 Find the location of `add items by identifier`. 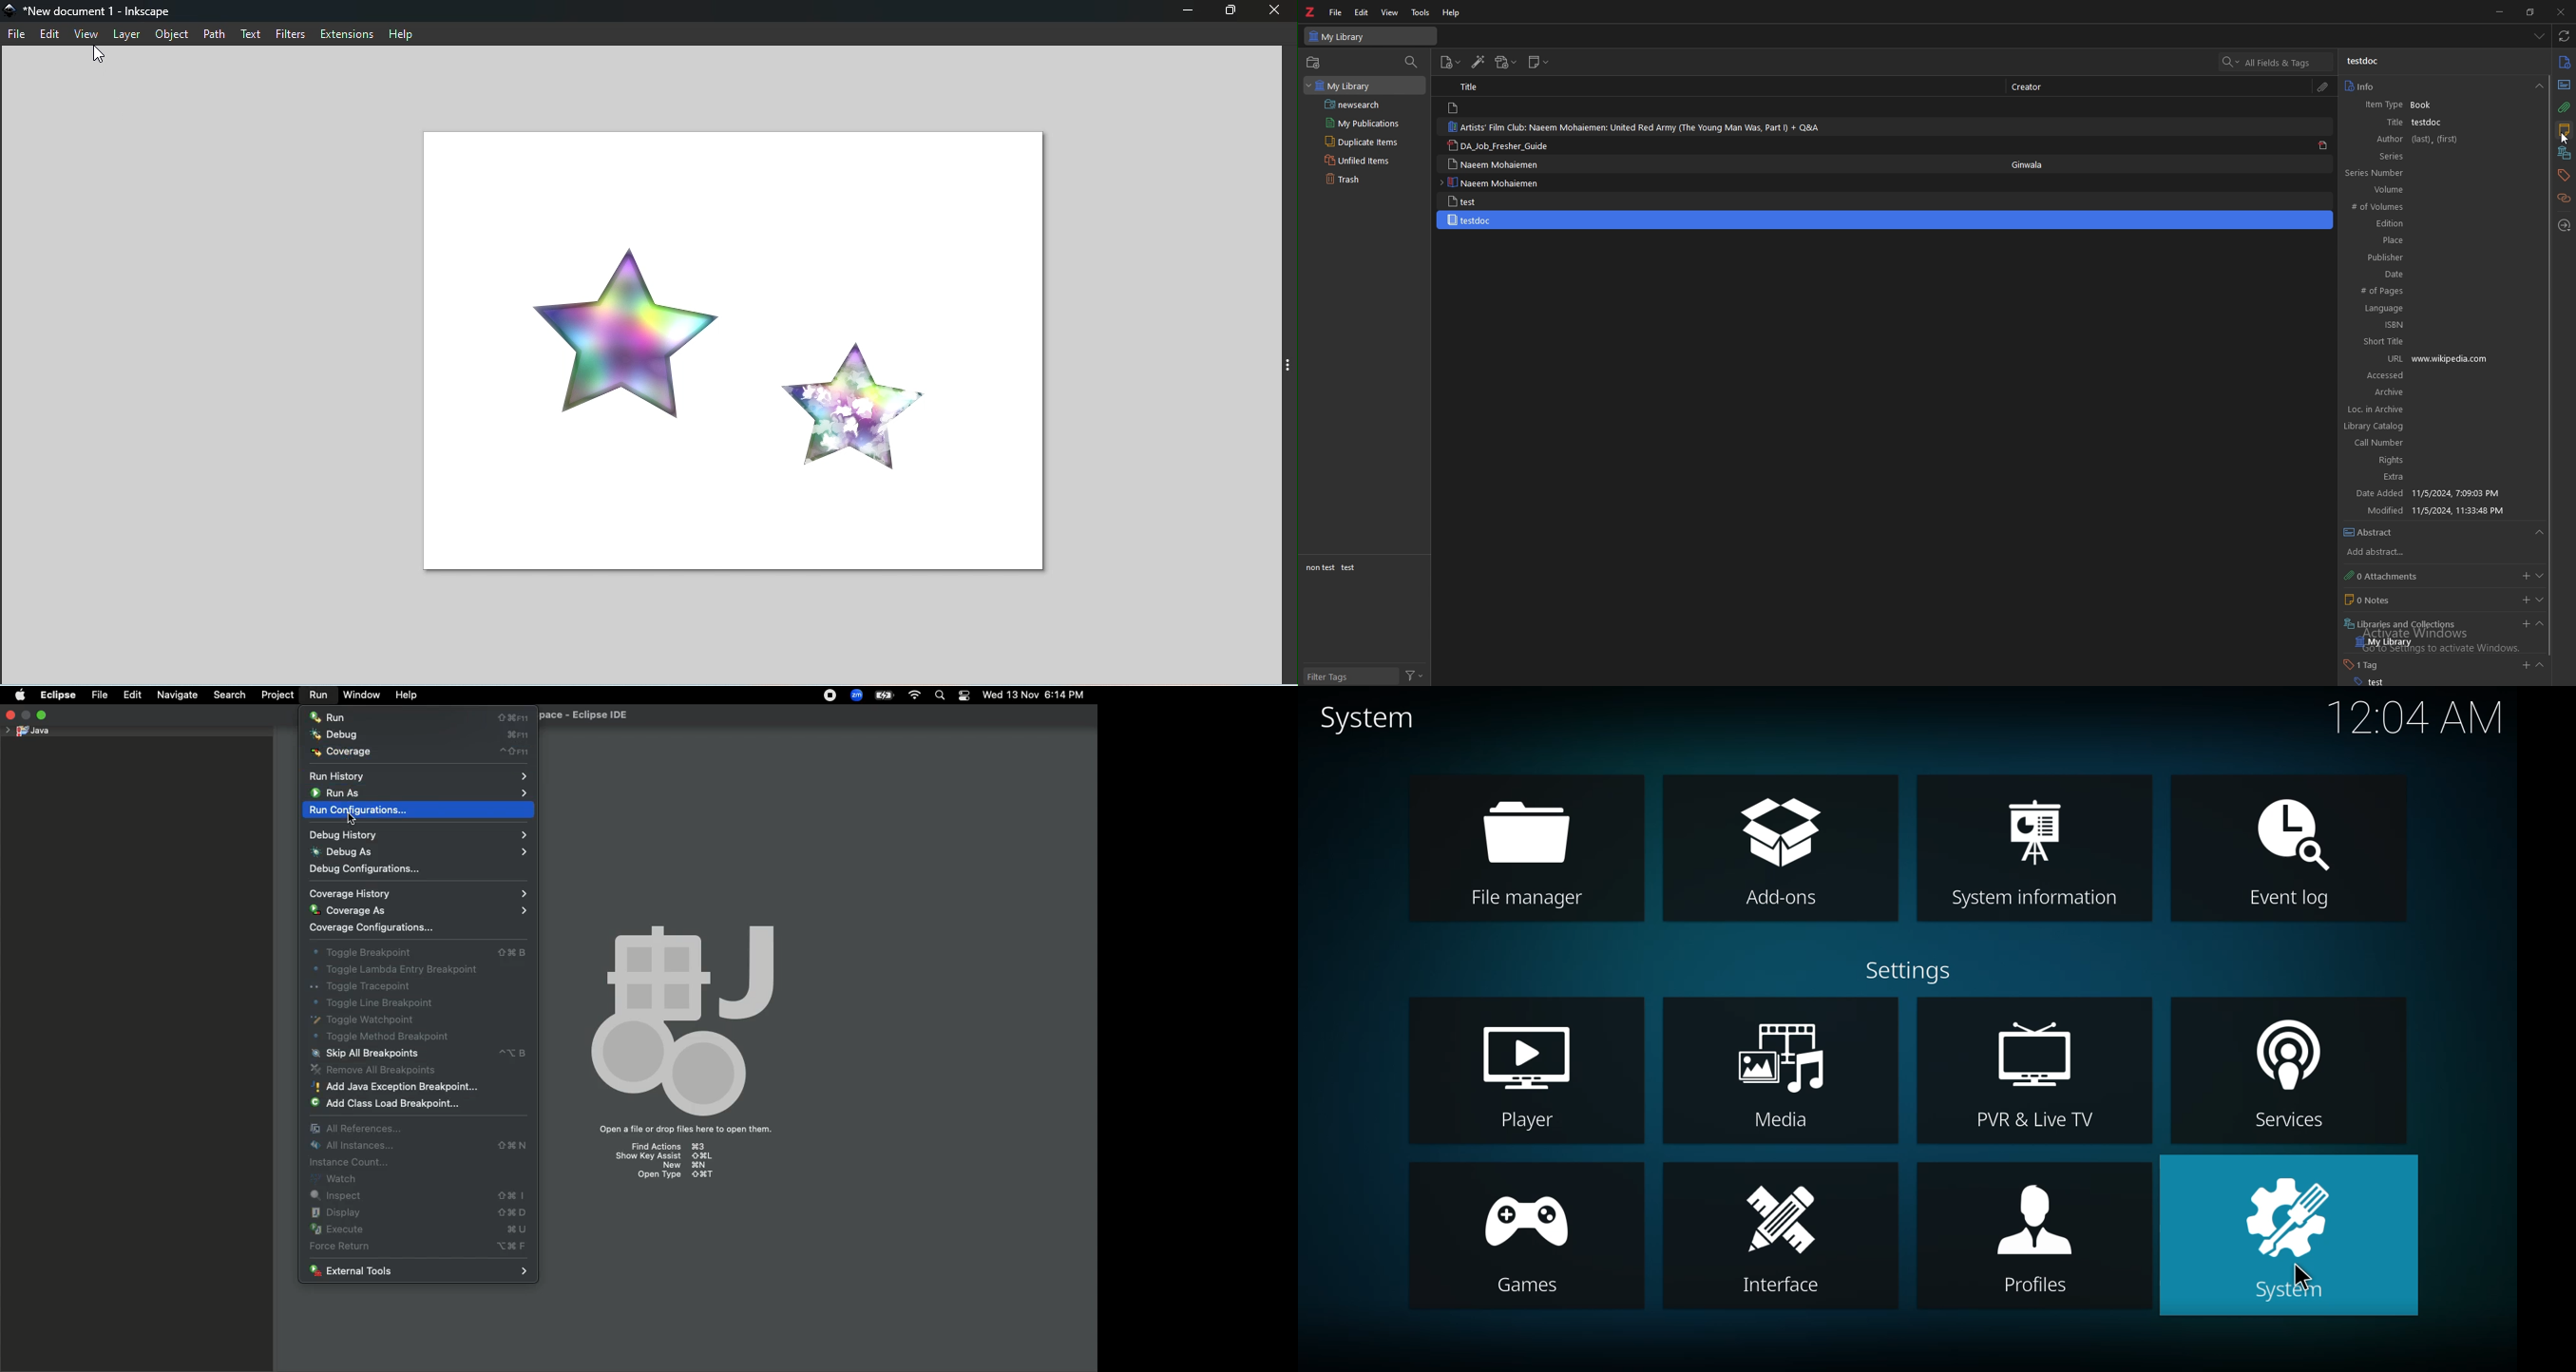

add items by identifier is located at coordinates (1478, 61).